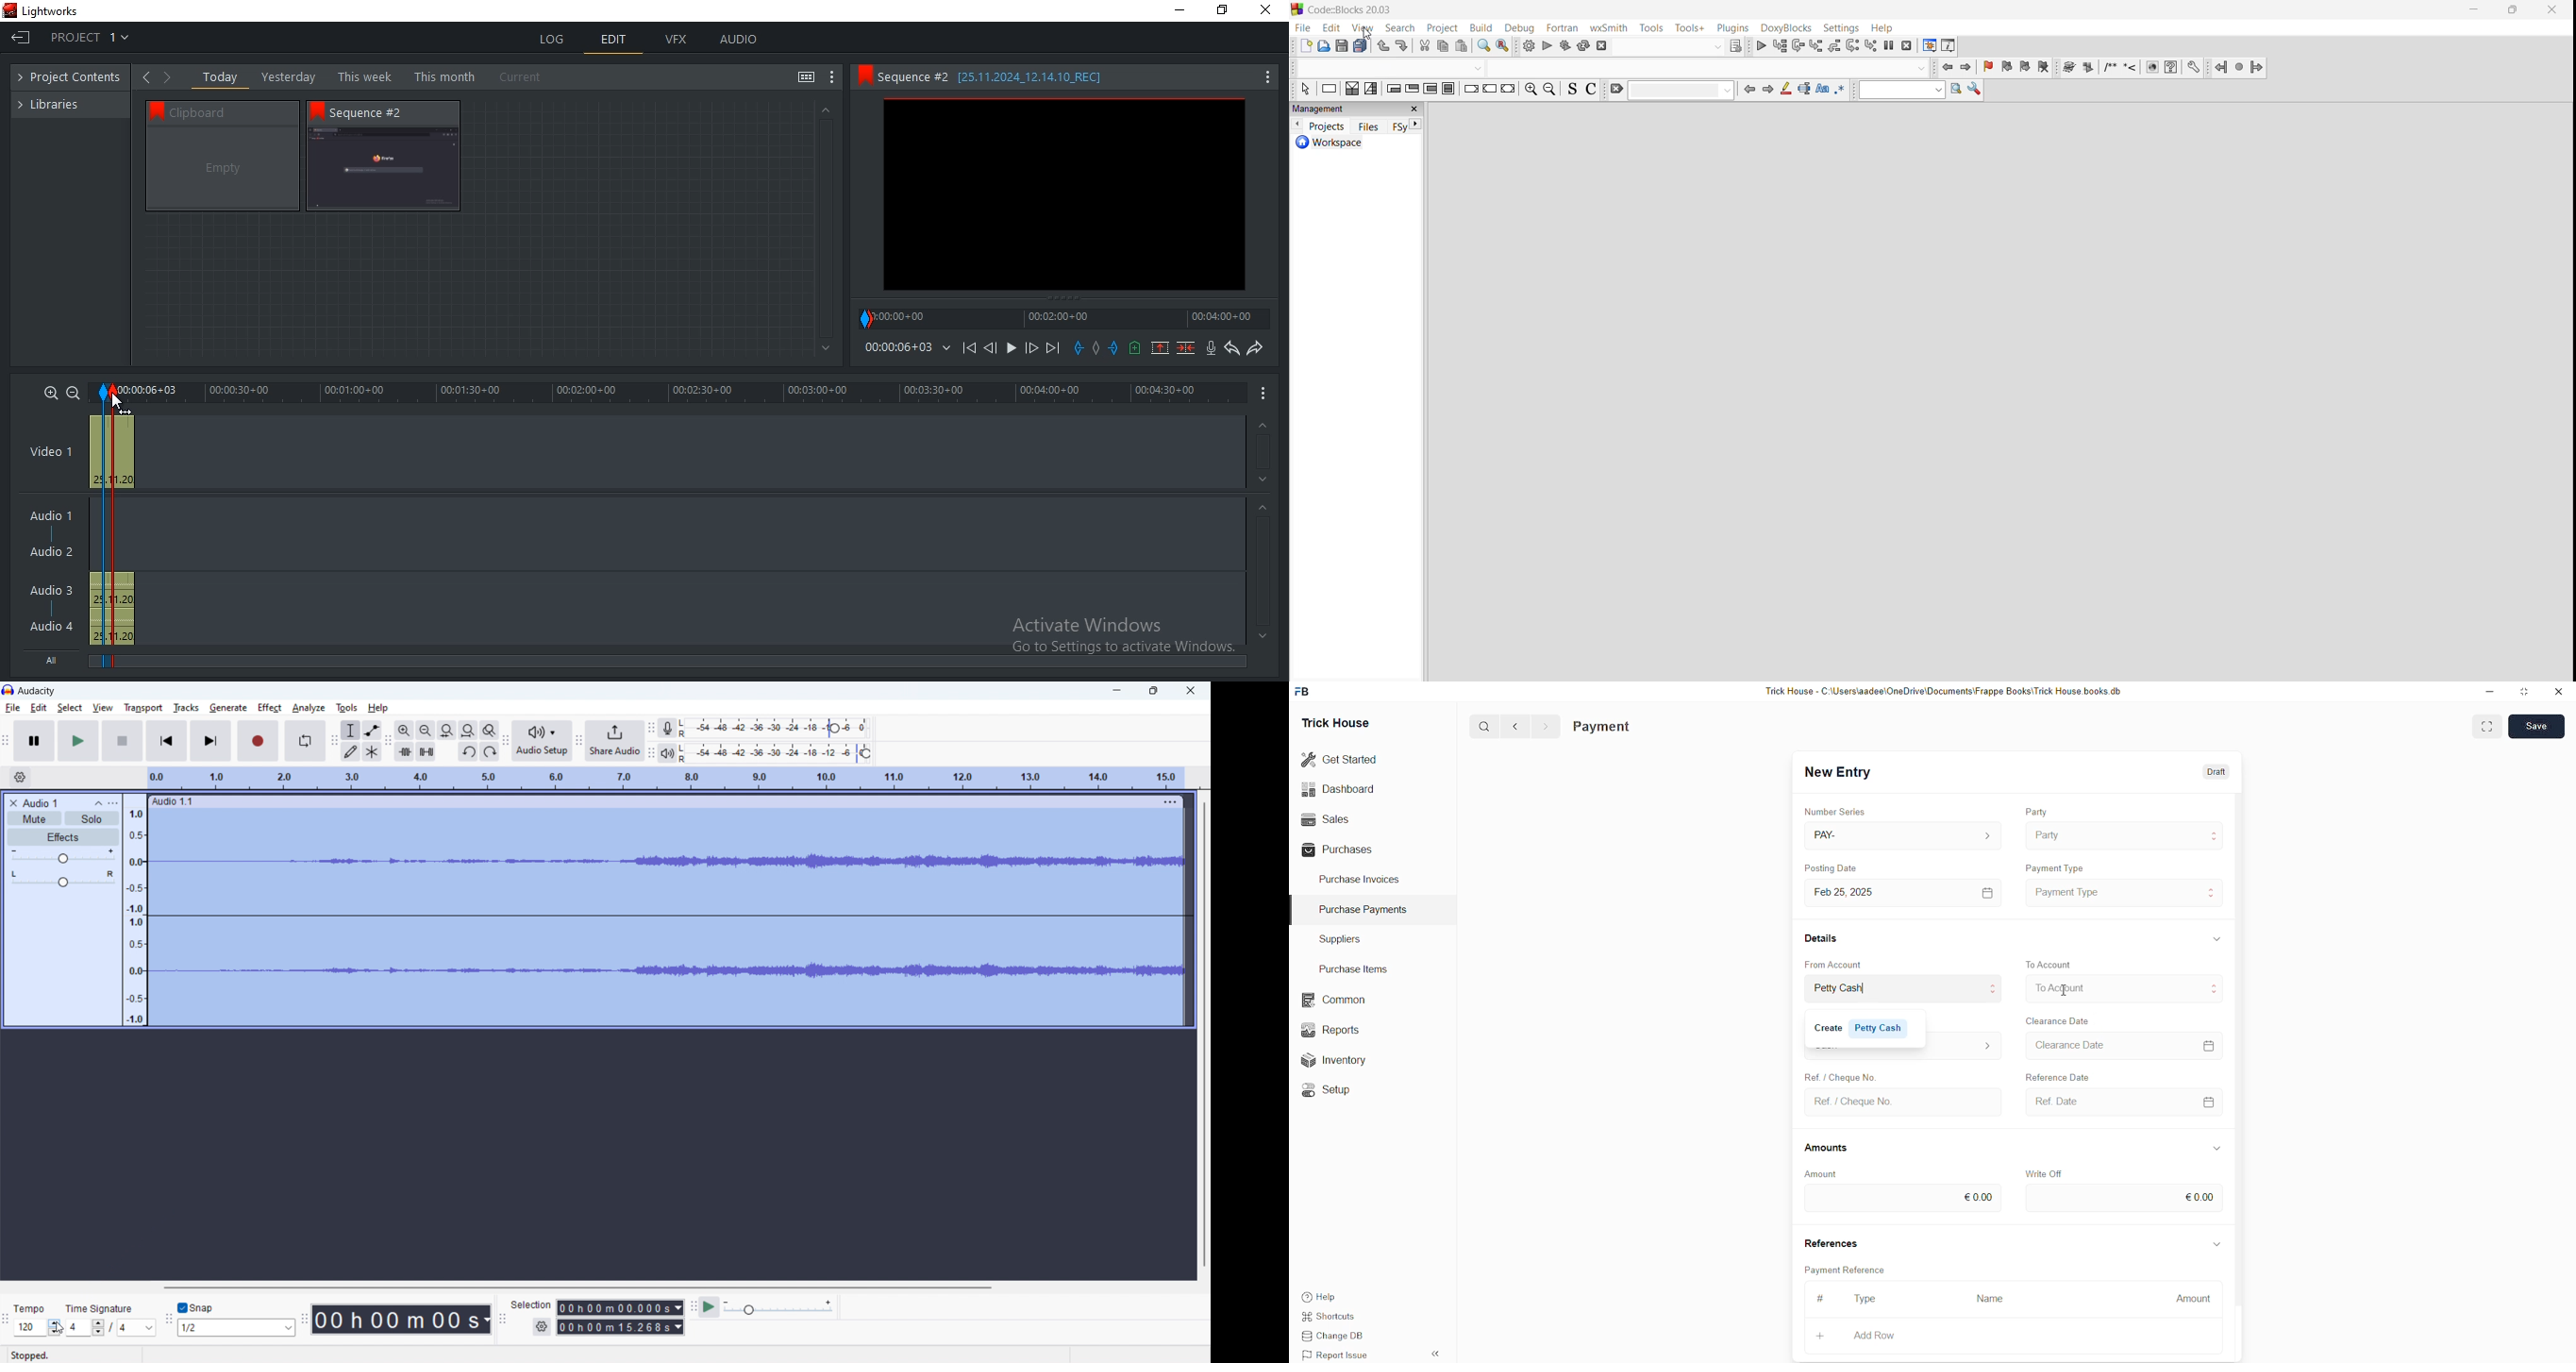  I want to click on effects, so click(64, 837).